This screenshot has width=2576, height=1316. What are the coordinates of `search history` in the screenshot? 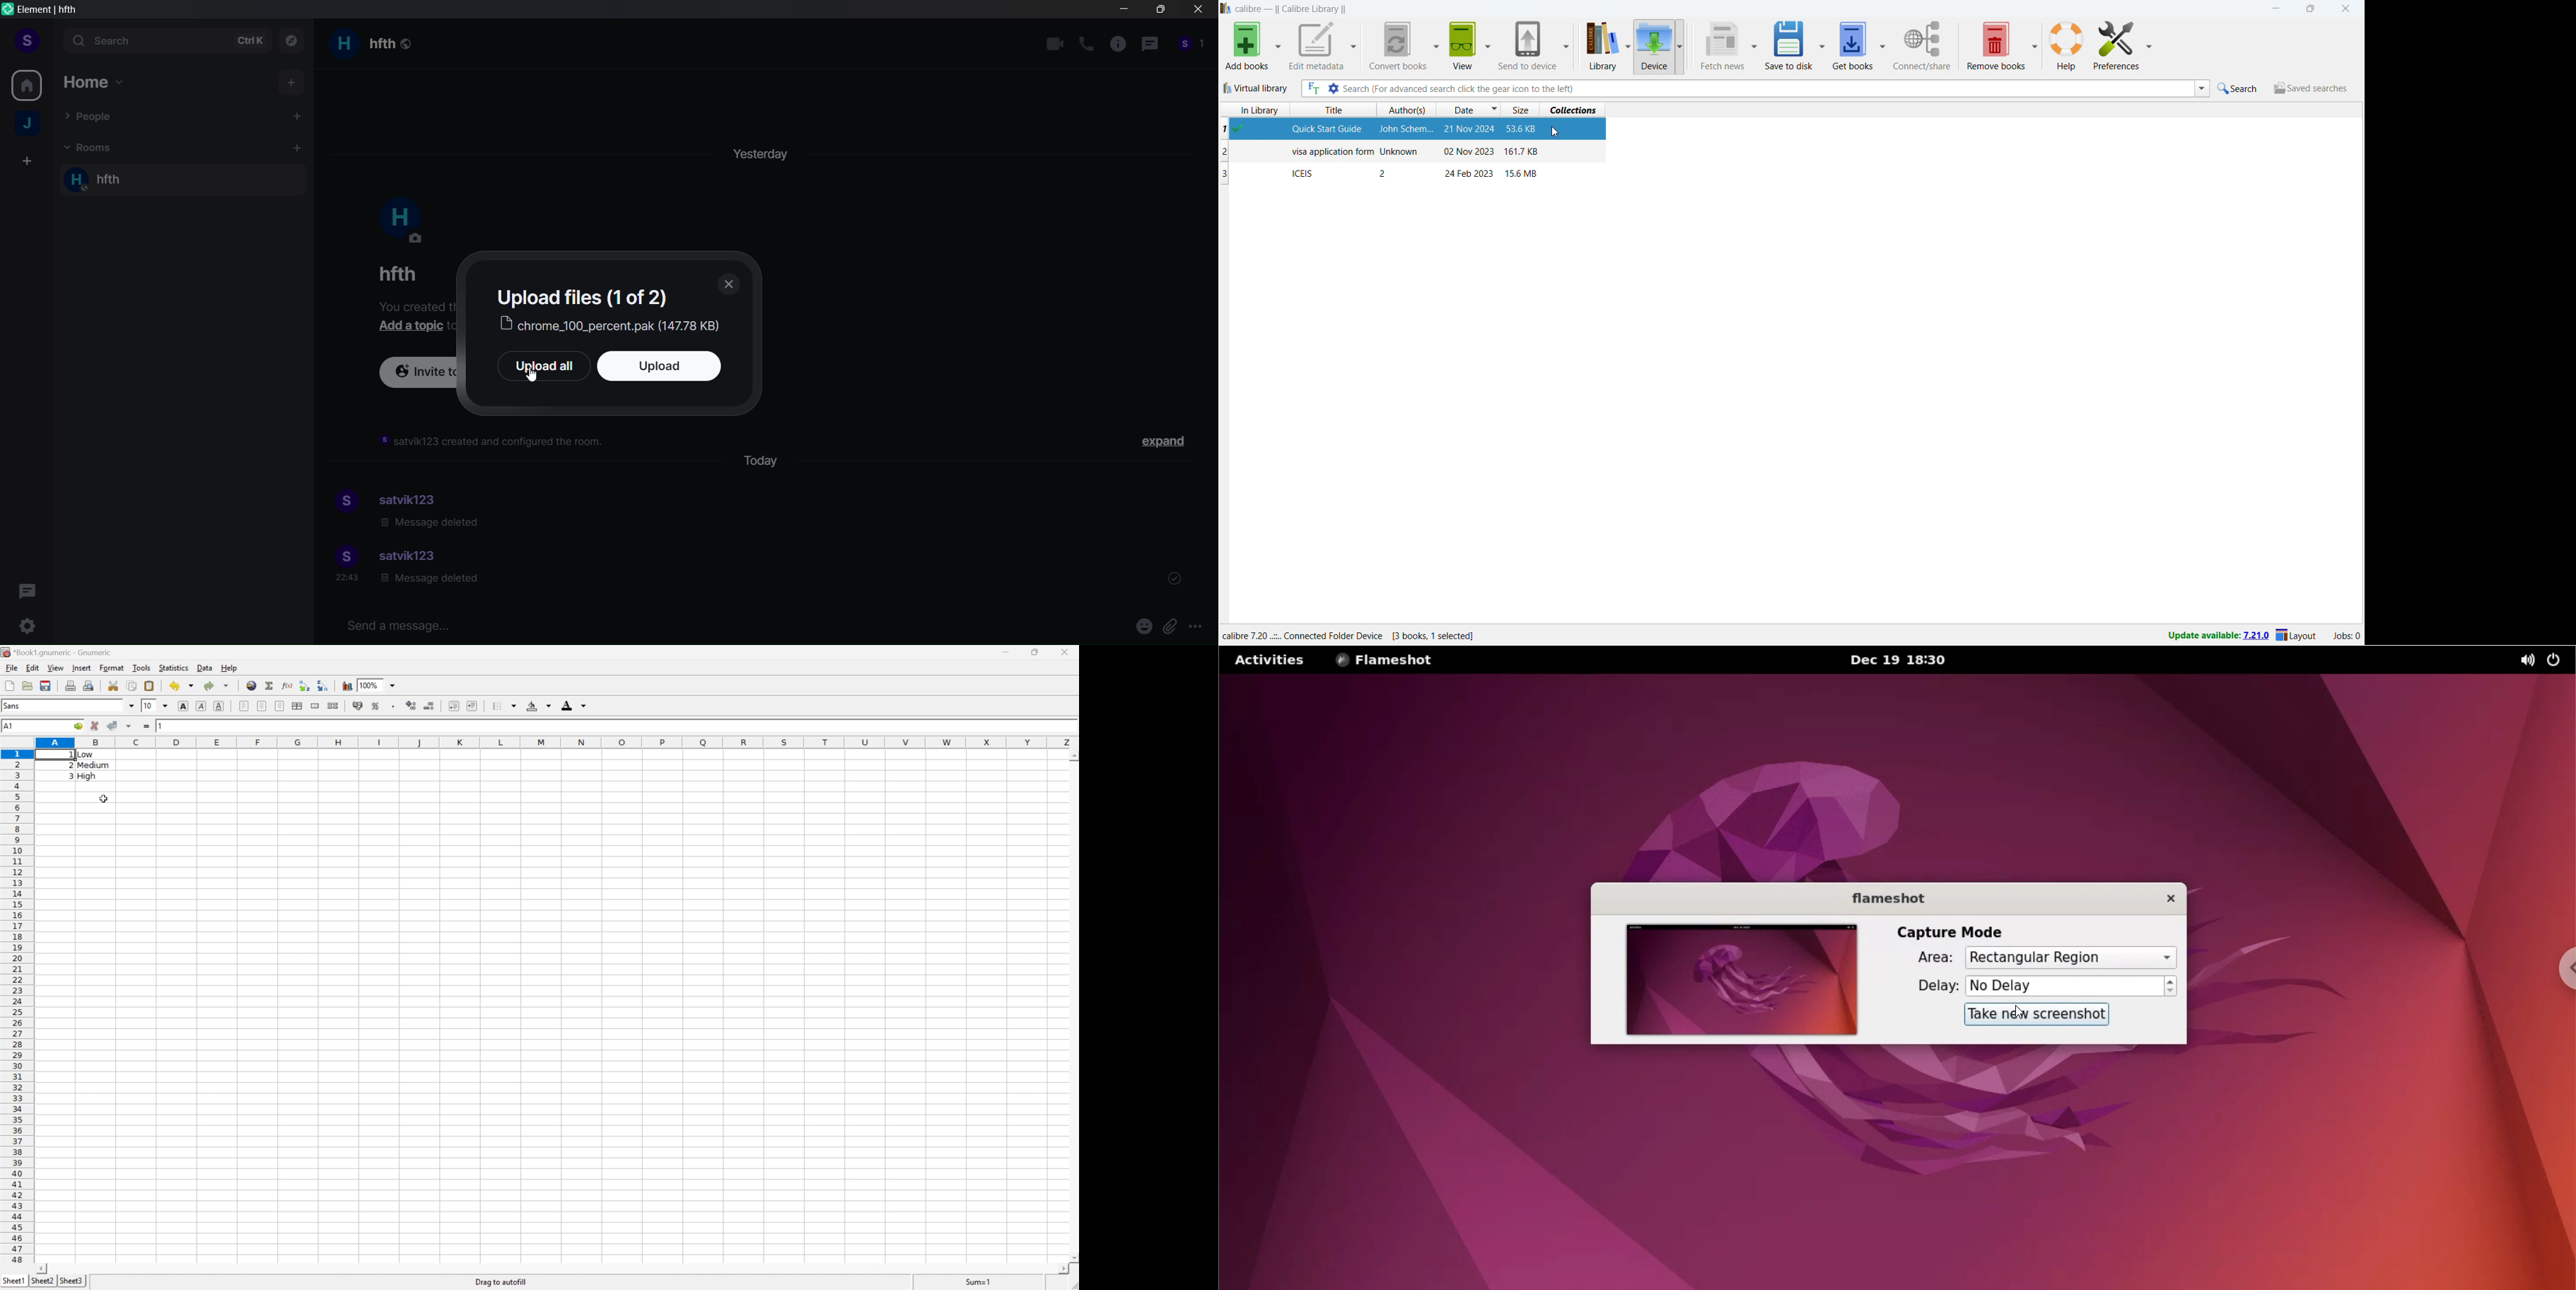 It's located at (2202, 88).